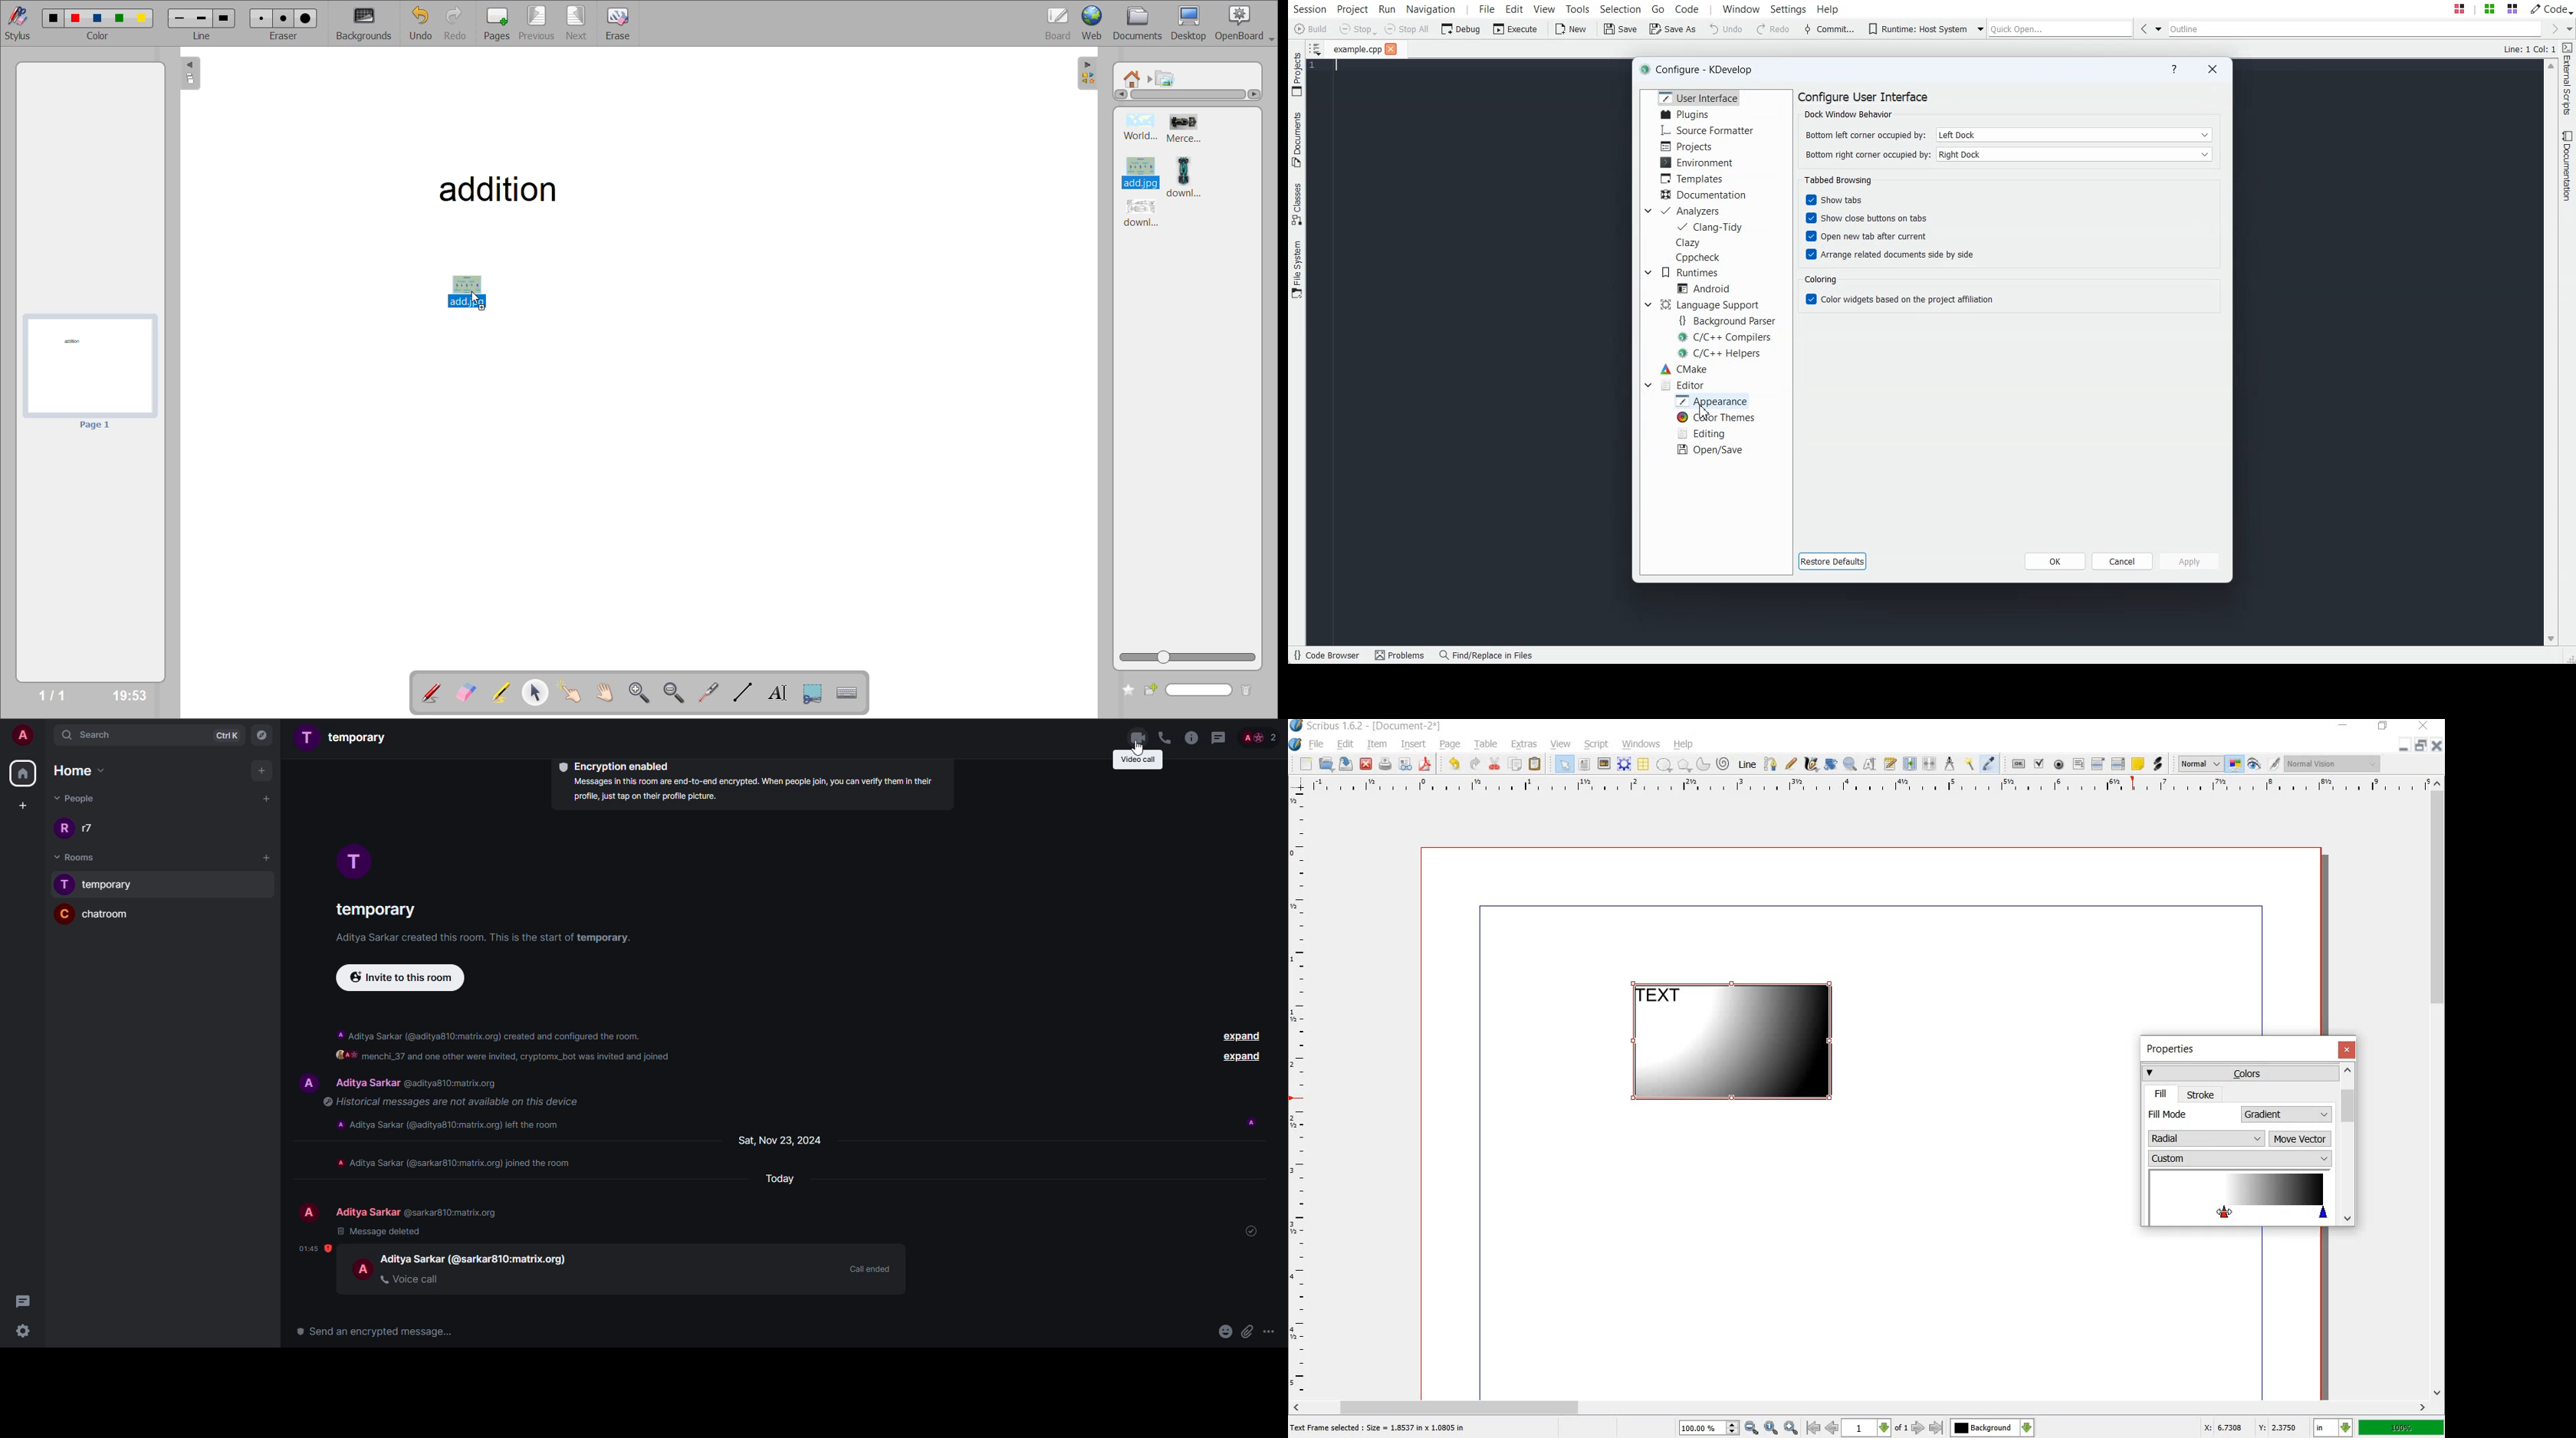  I want to click on threads, so click(1219, 737).